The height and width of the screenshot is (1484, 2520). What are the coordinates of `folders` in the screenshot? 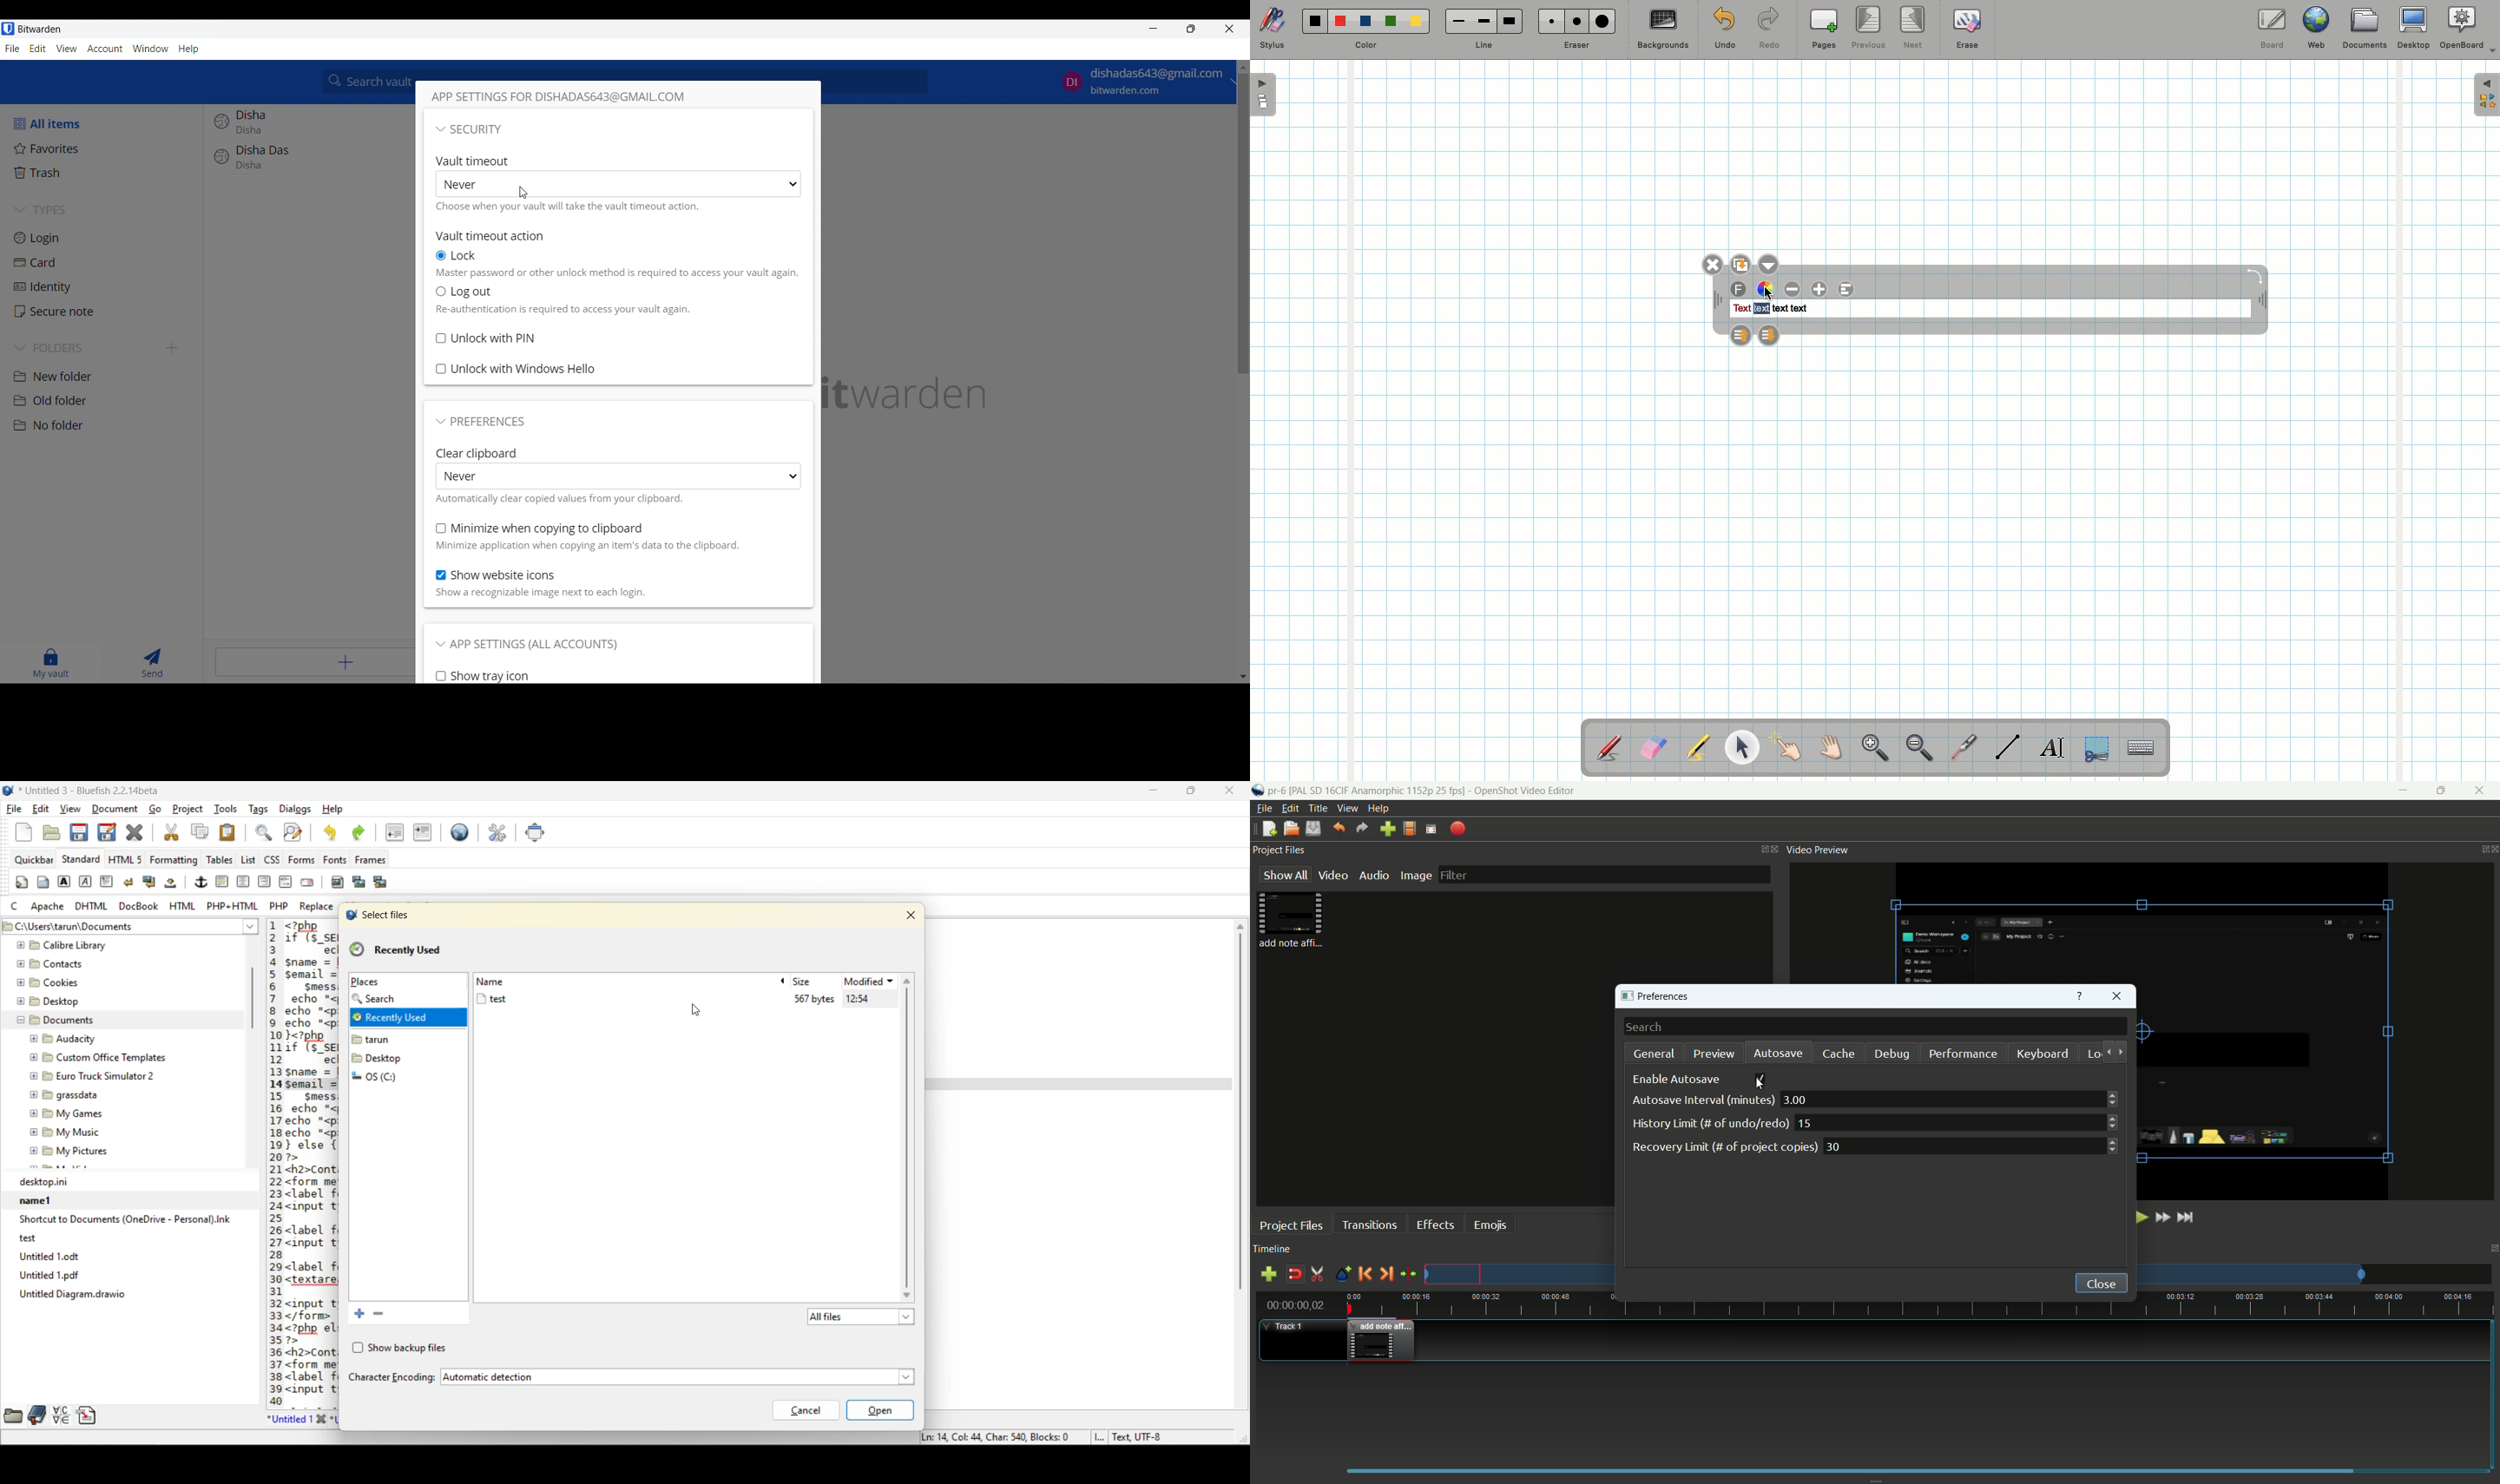 It's located at (382, 1067).